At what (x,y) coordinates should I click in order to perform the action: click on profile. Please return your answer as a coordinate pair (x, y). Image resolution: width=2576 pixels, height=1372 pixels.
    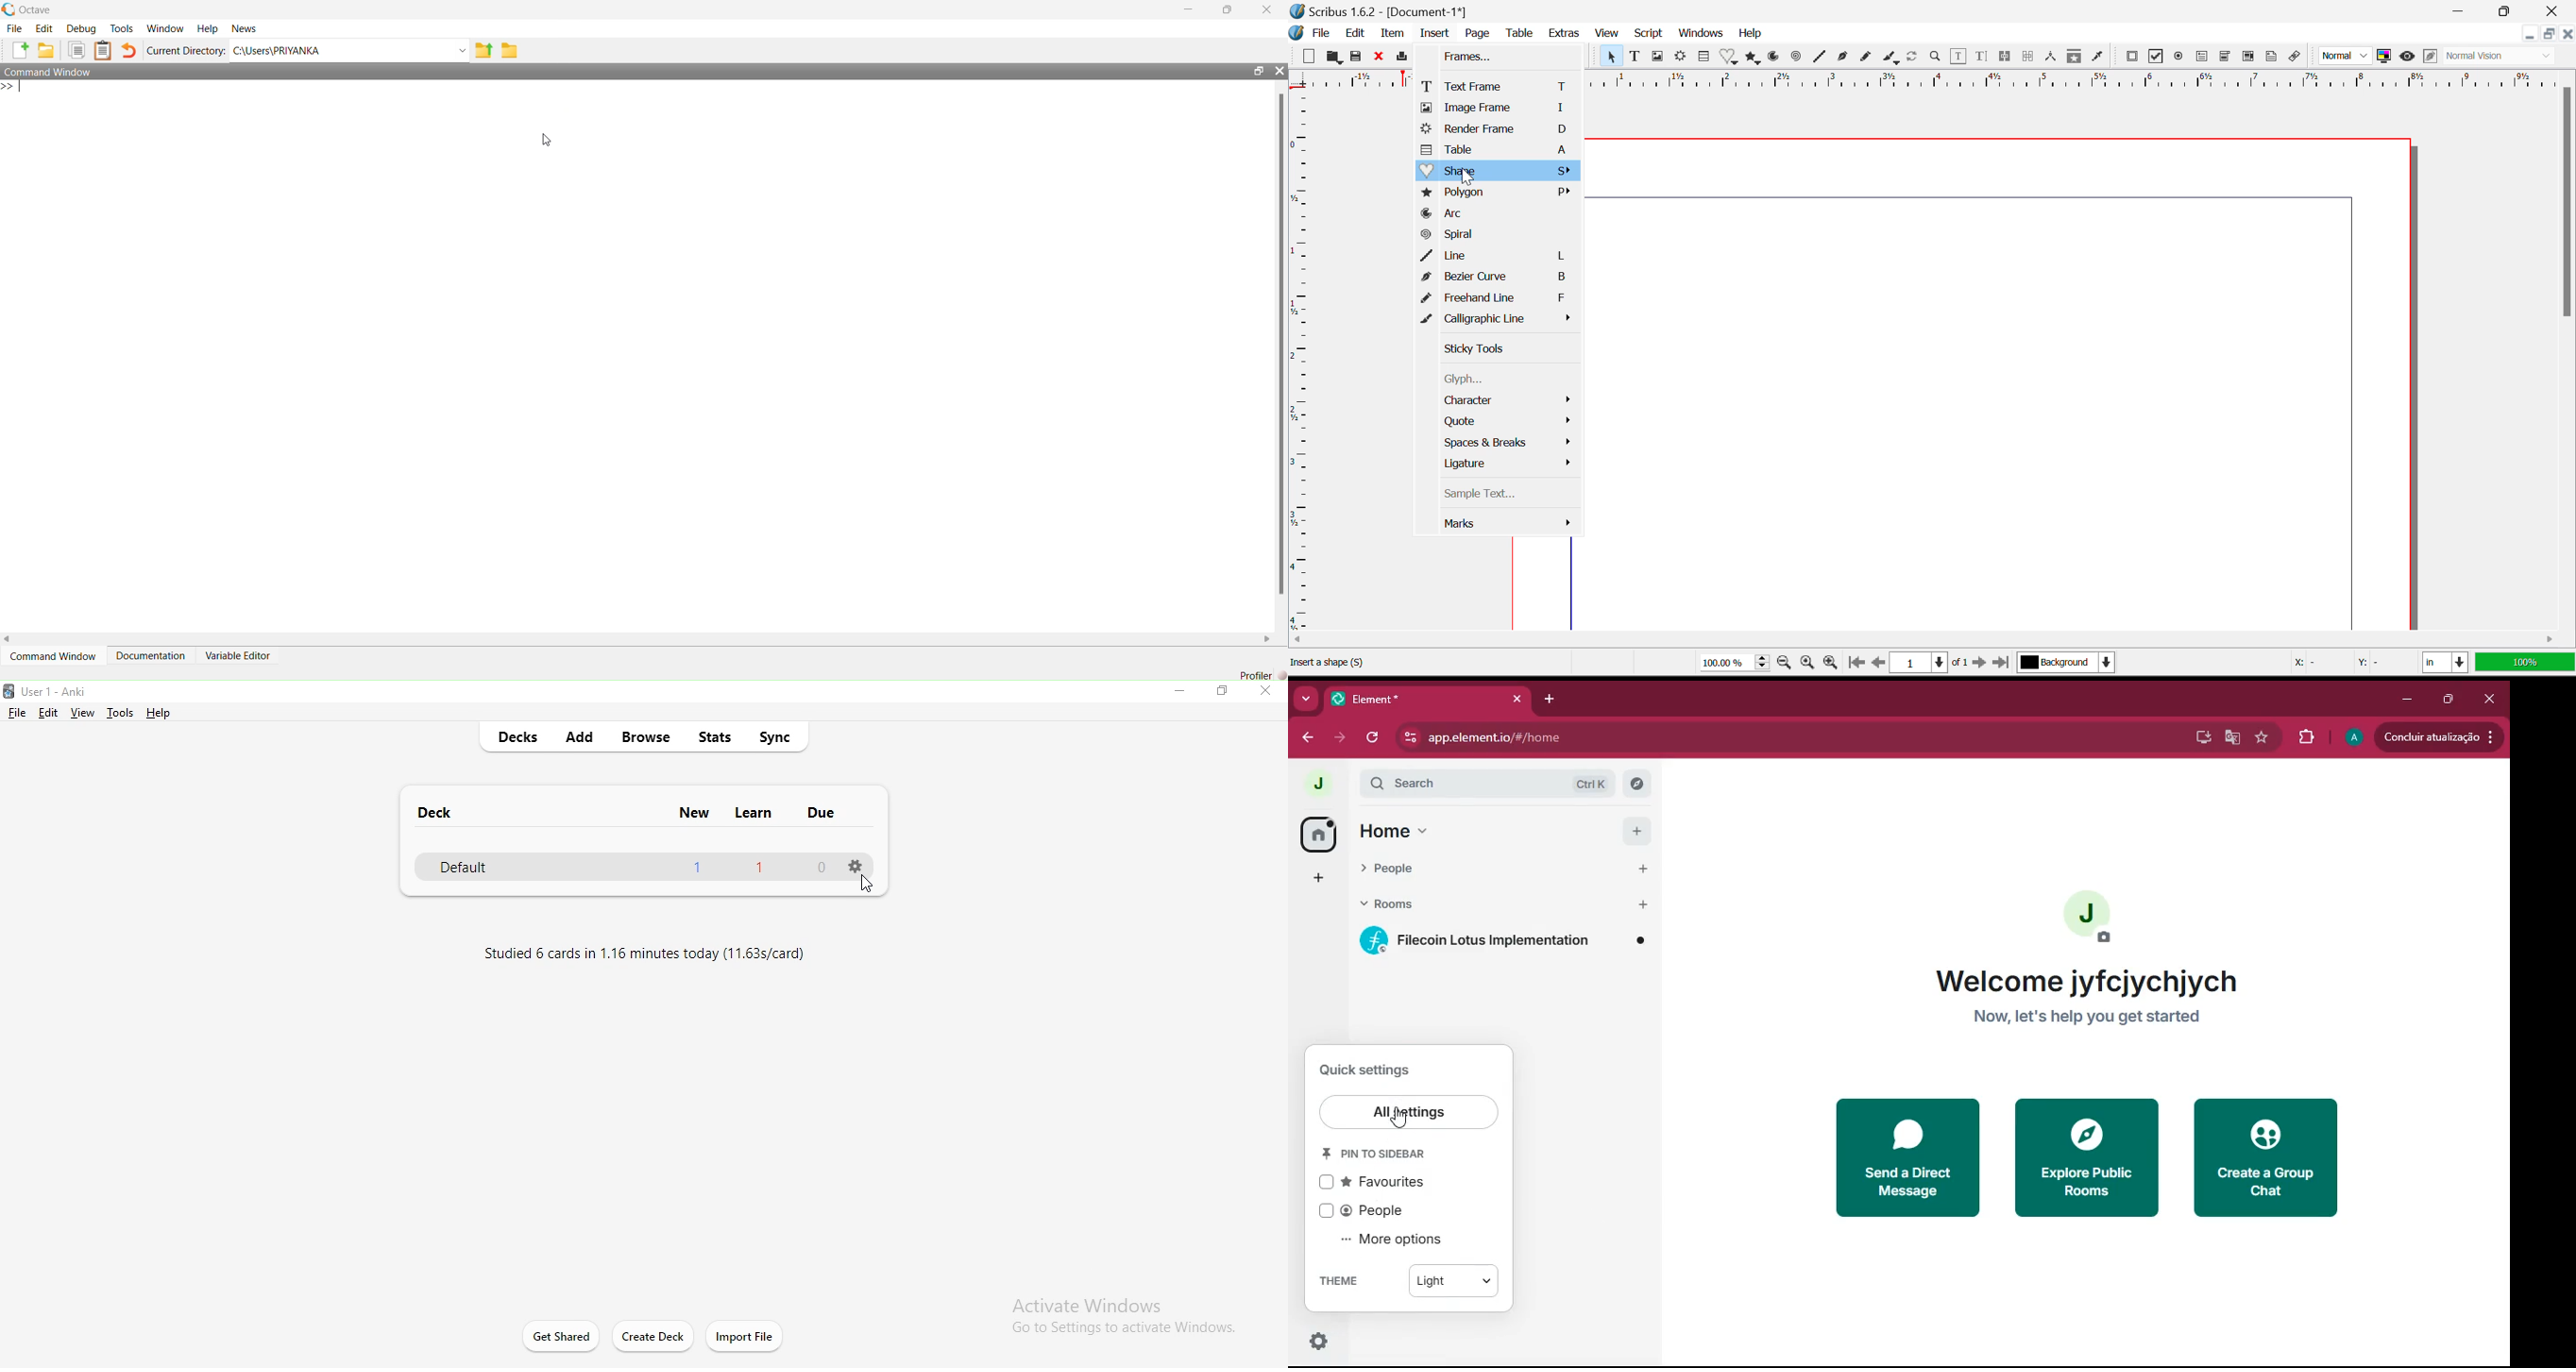
    Looking at the image, I should click on (2351, 739).